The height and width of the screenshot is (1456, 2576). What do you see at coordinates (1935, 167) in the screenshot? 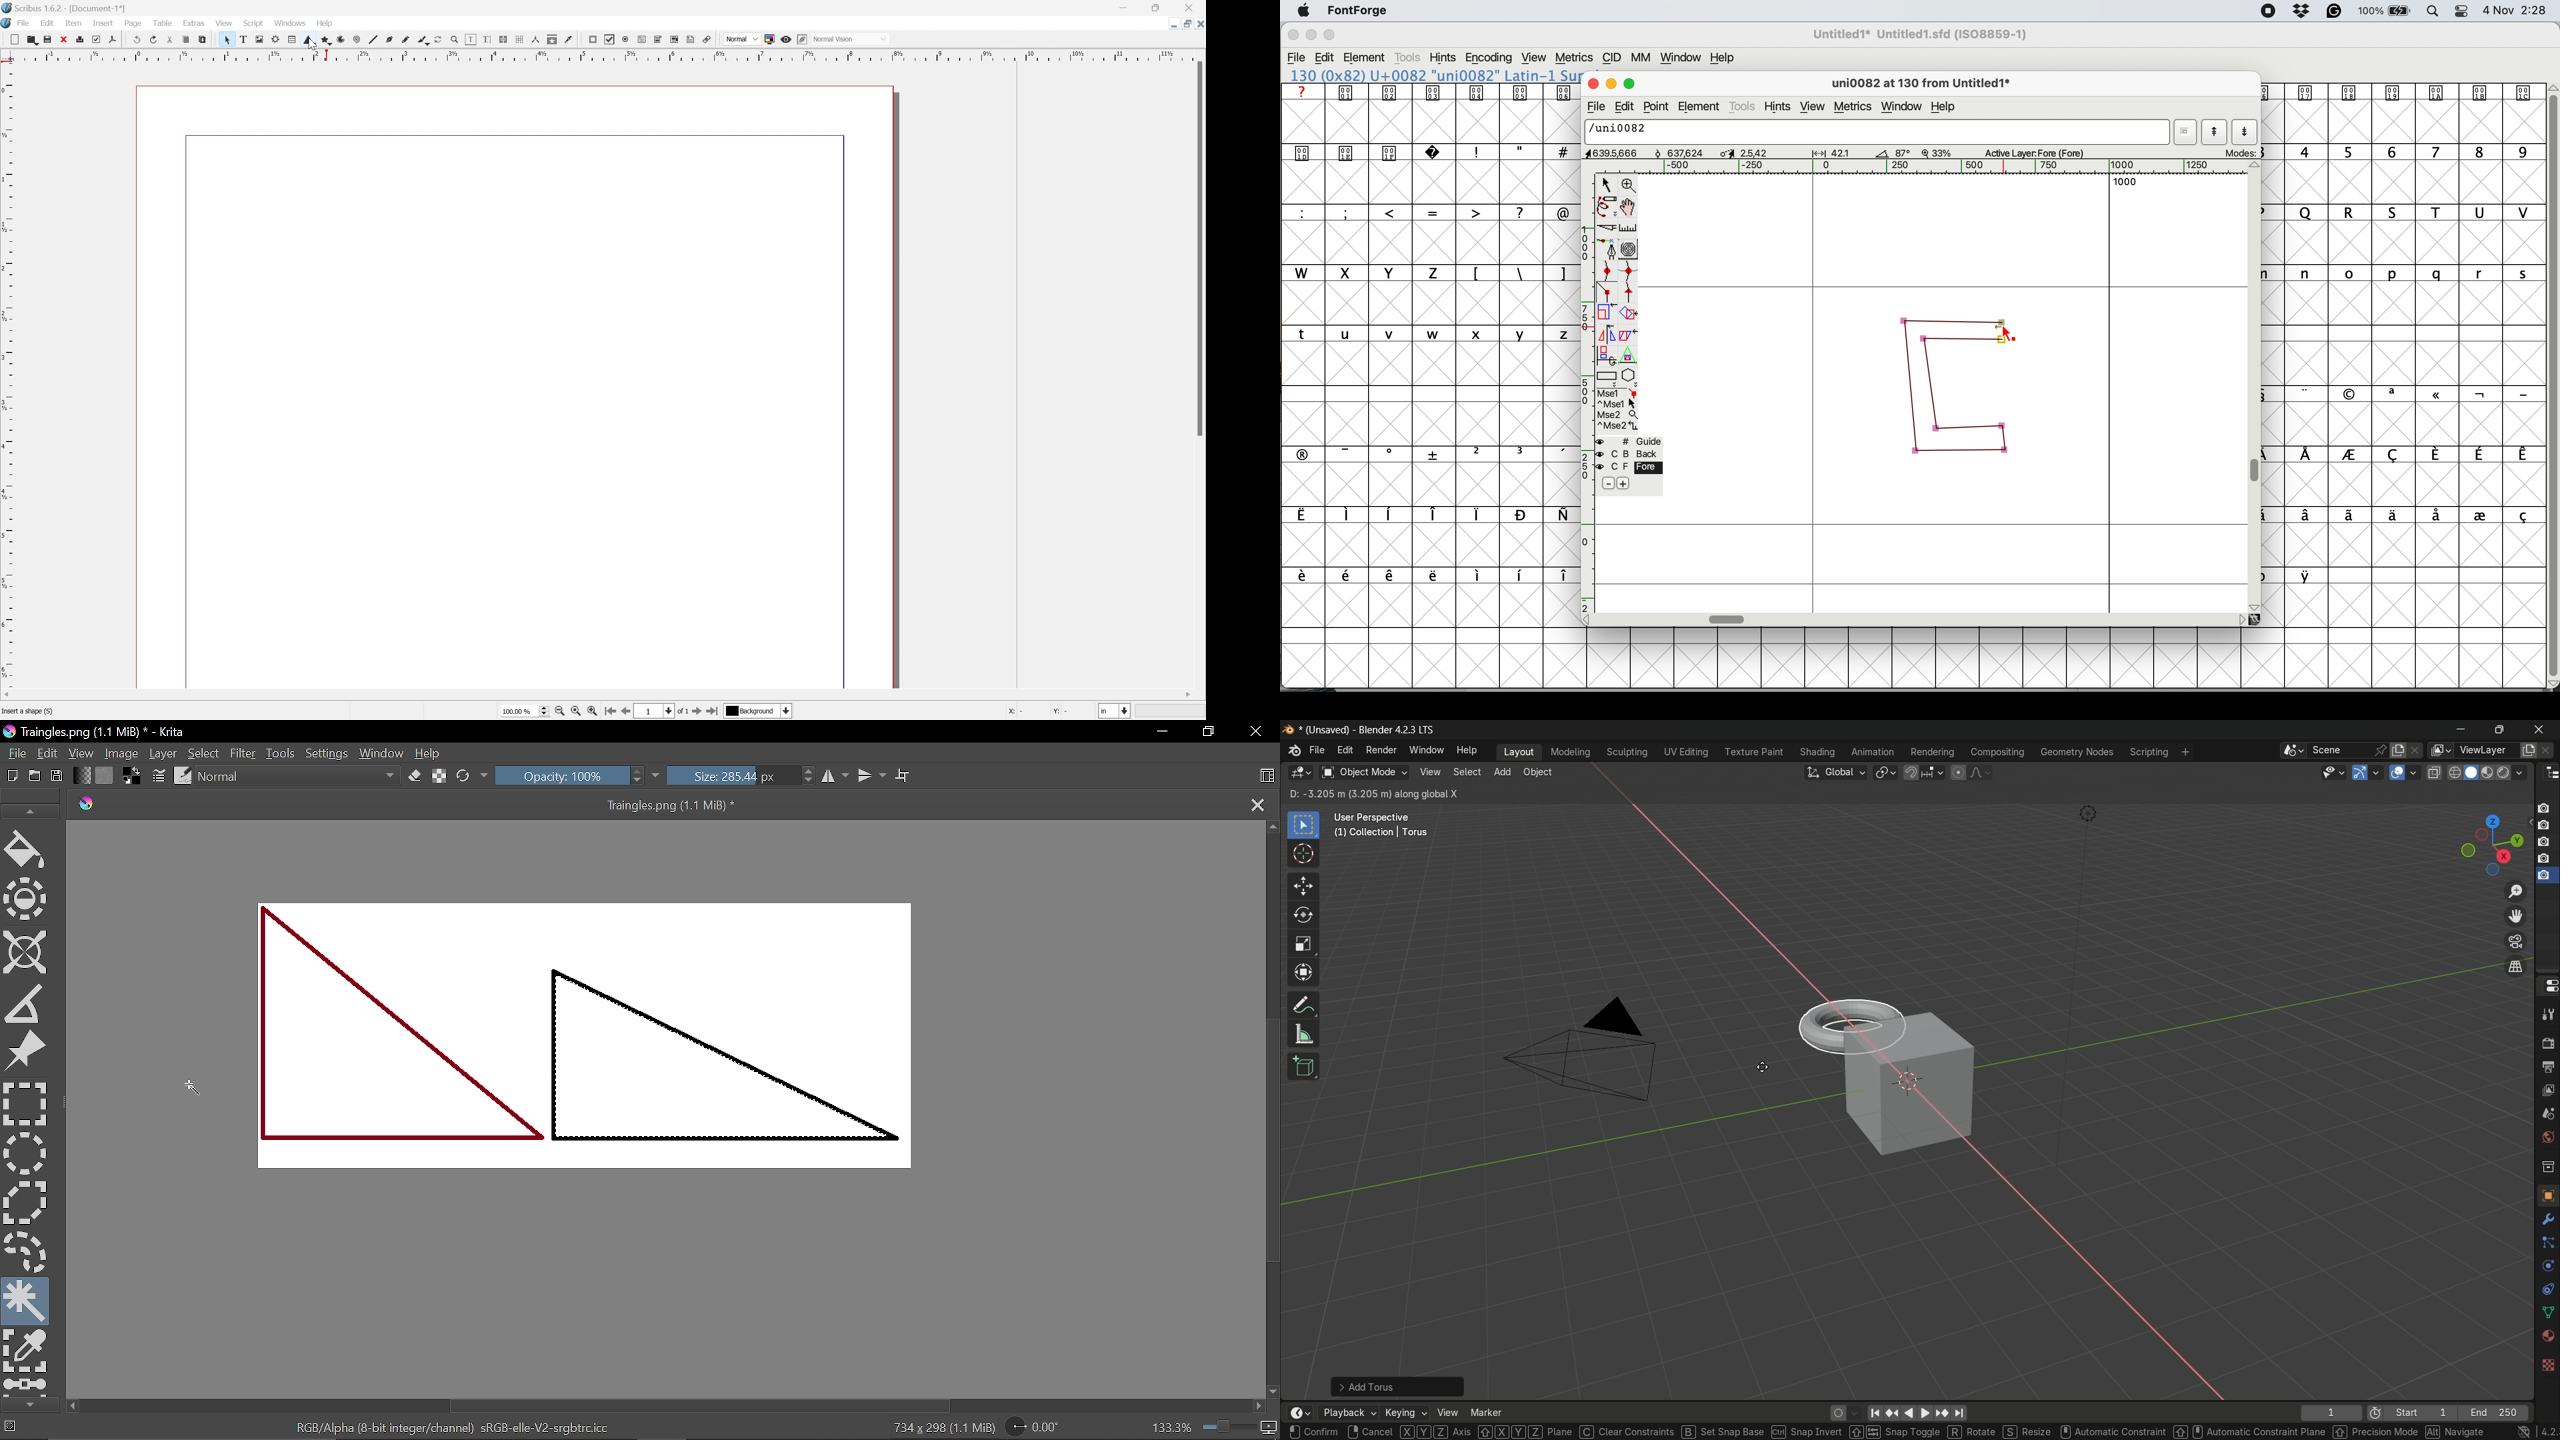
I see `horizontal scale` at bounding box center [1935, 167].